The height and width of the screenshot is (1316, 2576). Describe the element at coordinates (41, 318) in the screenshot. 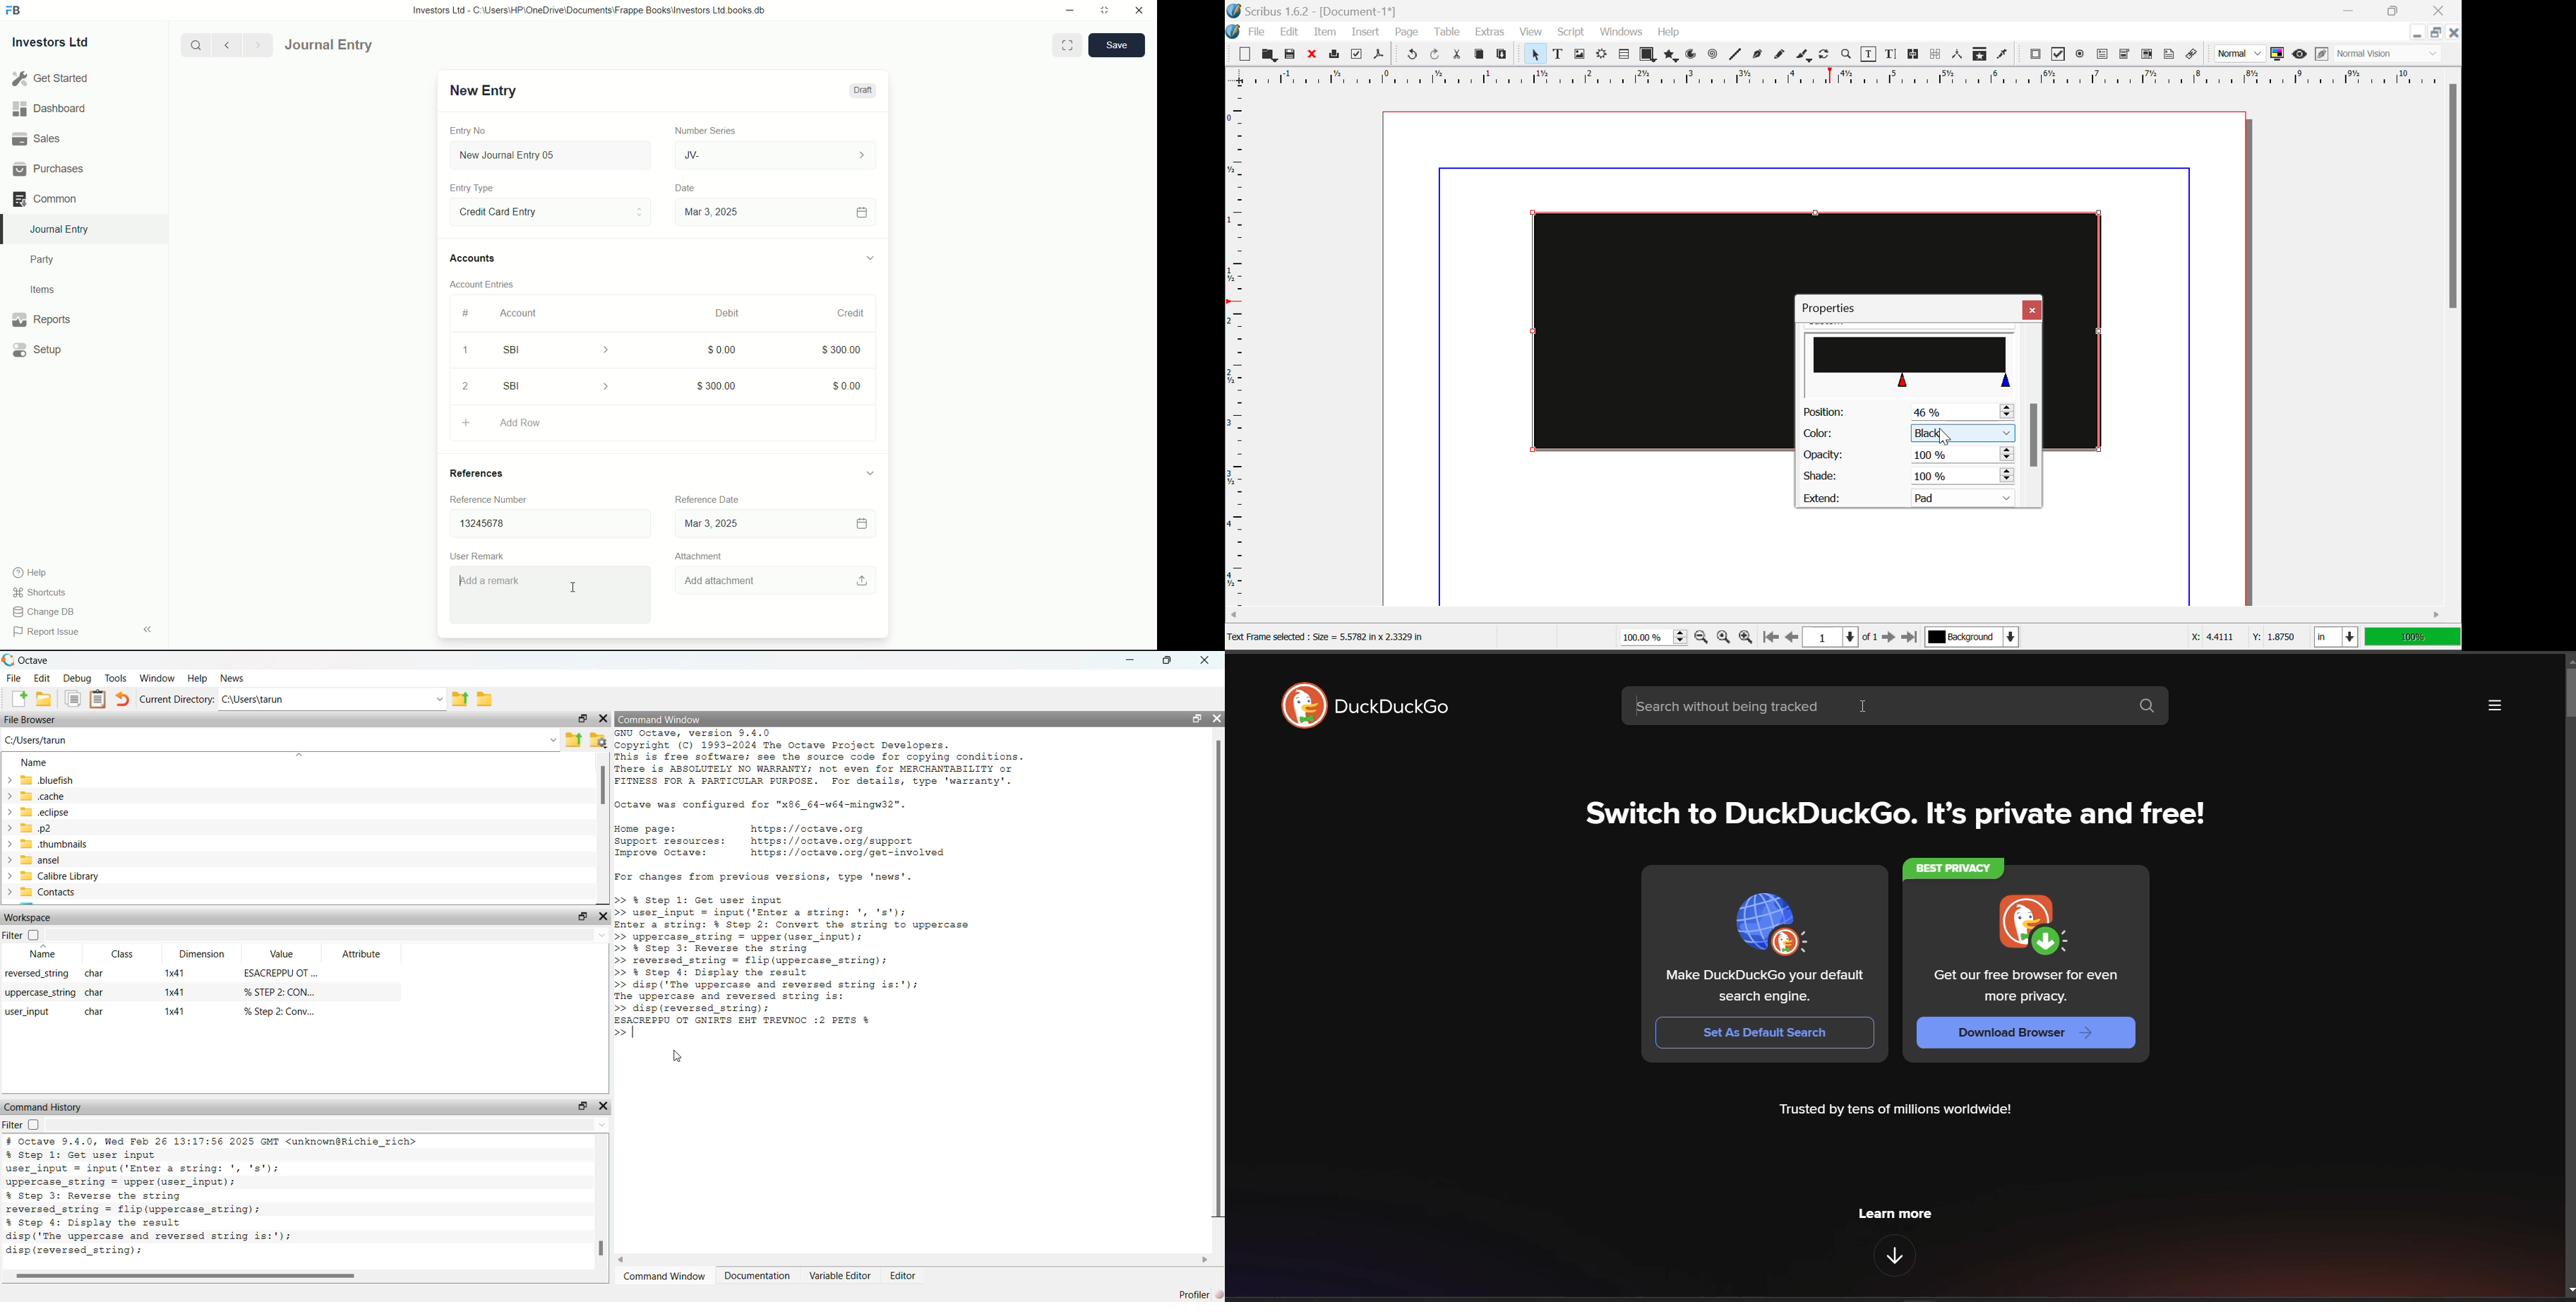

I see `Reports .` at that location.